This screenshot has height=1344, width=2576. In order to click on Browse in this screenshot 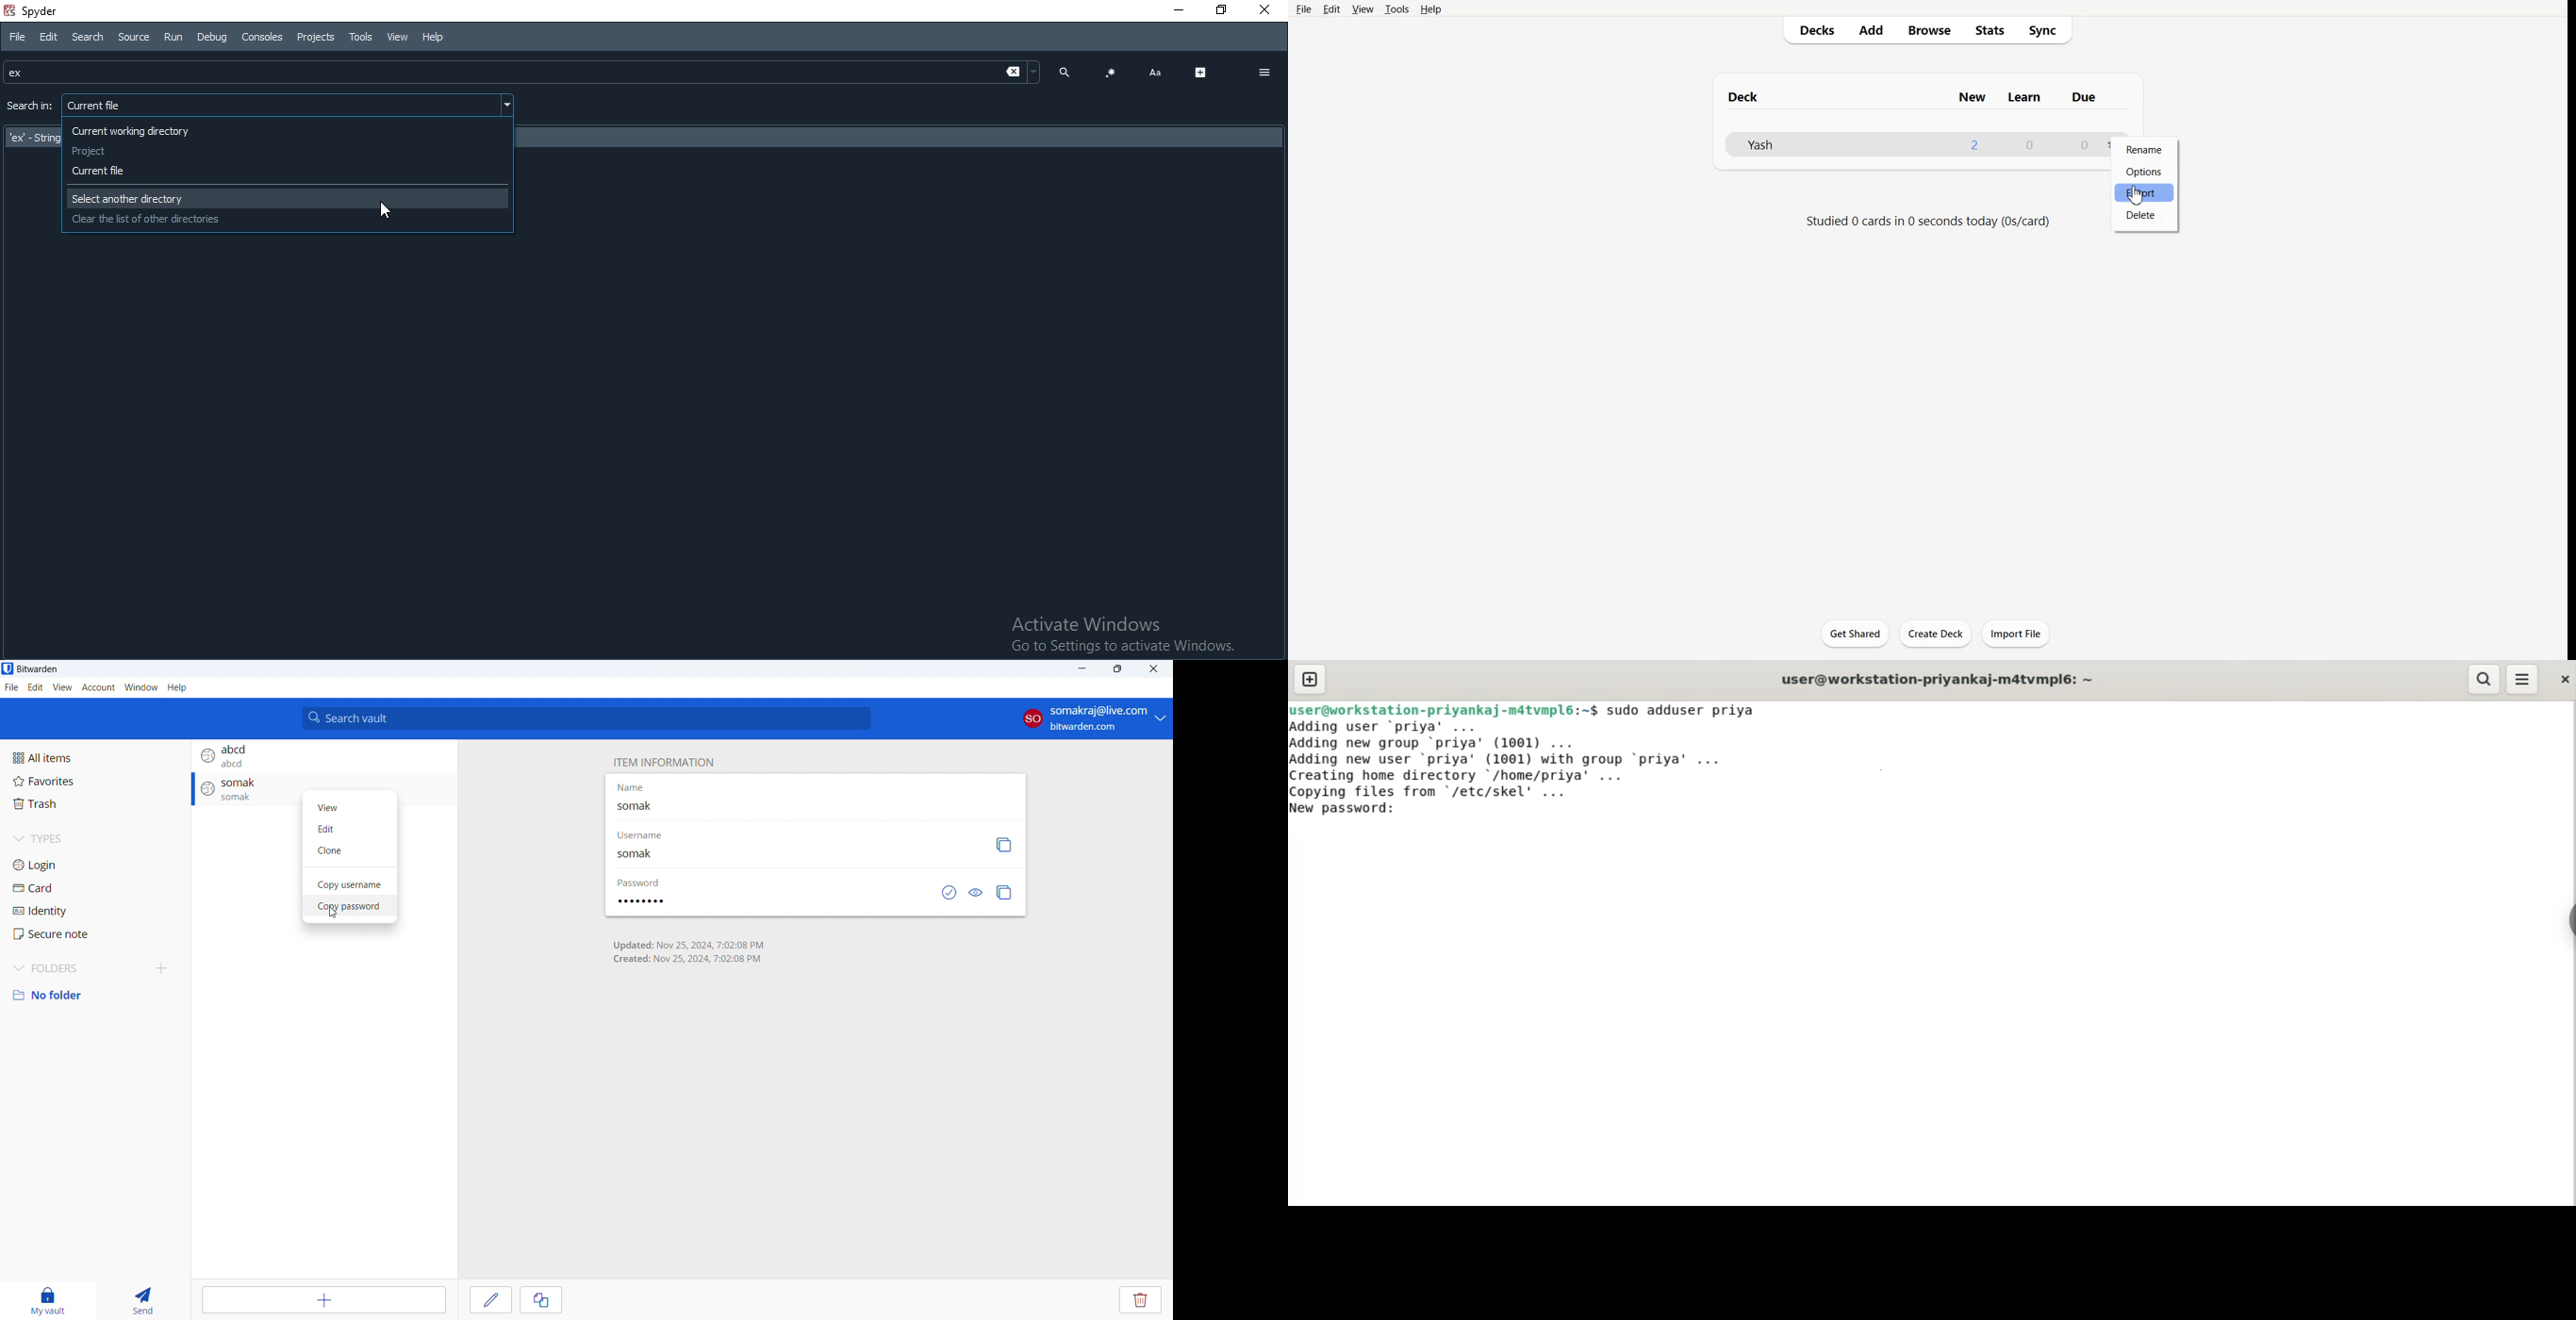, I will do `click(1928, 30)`.